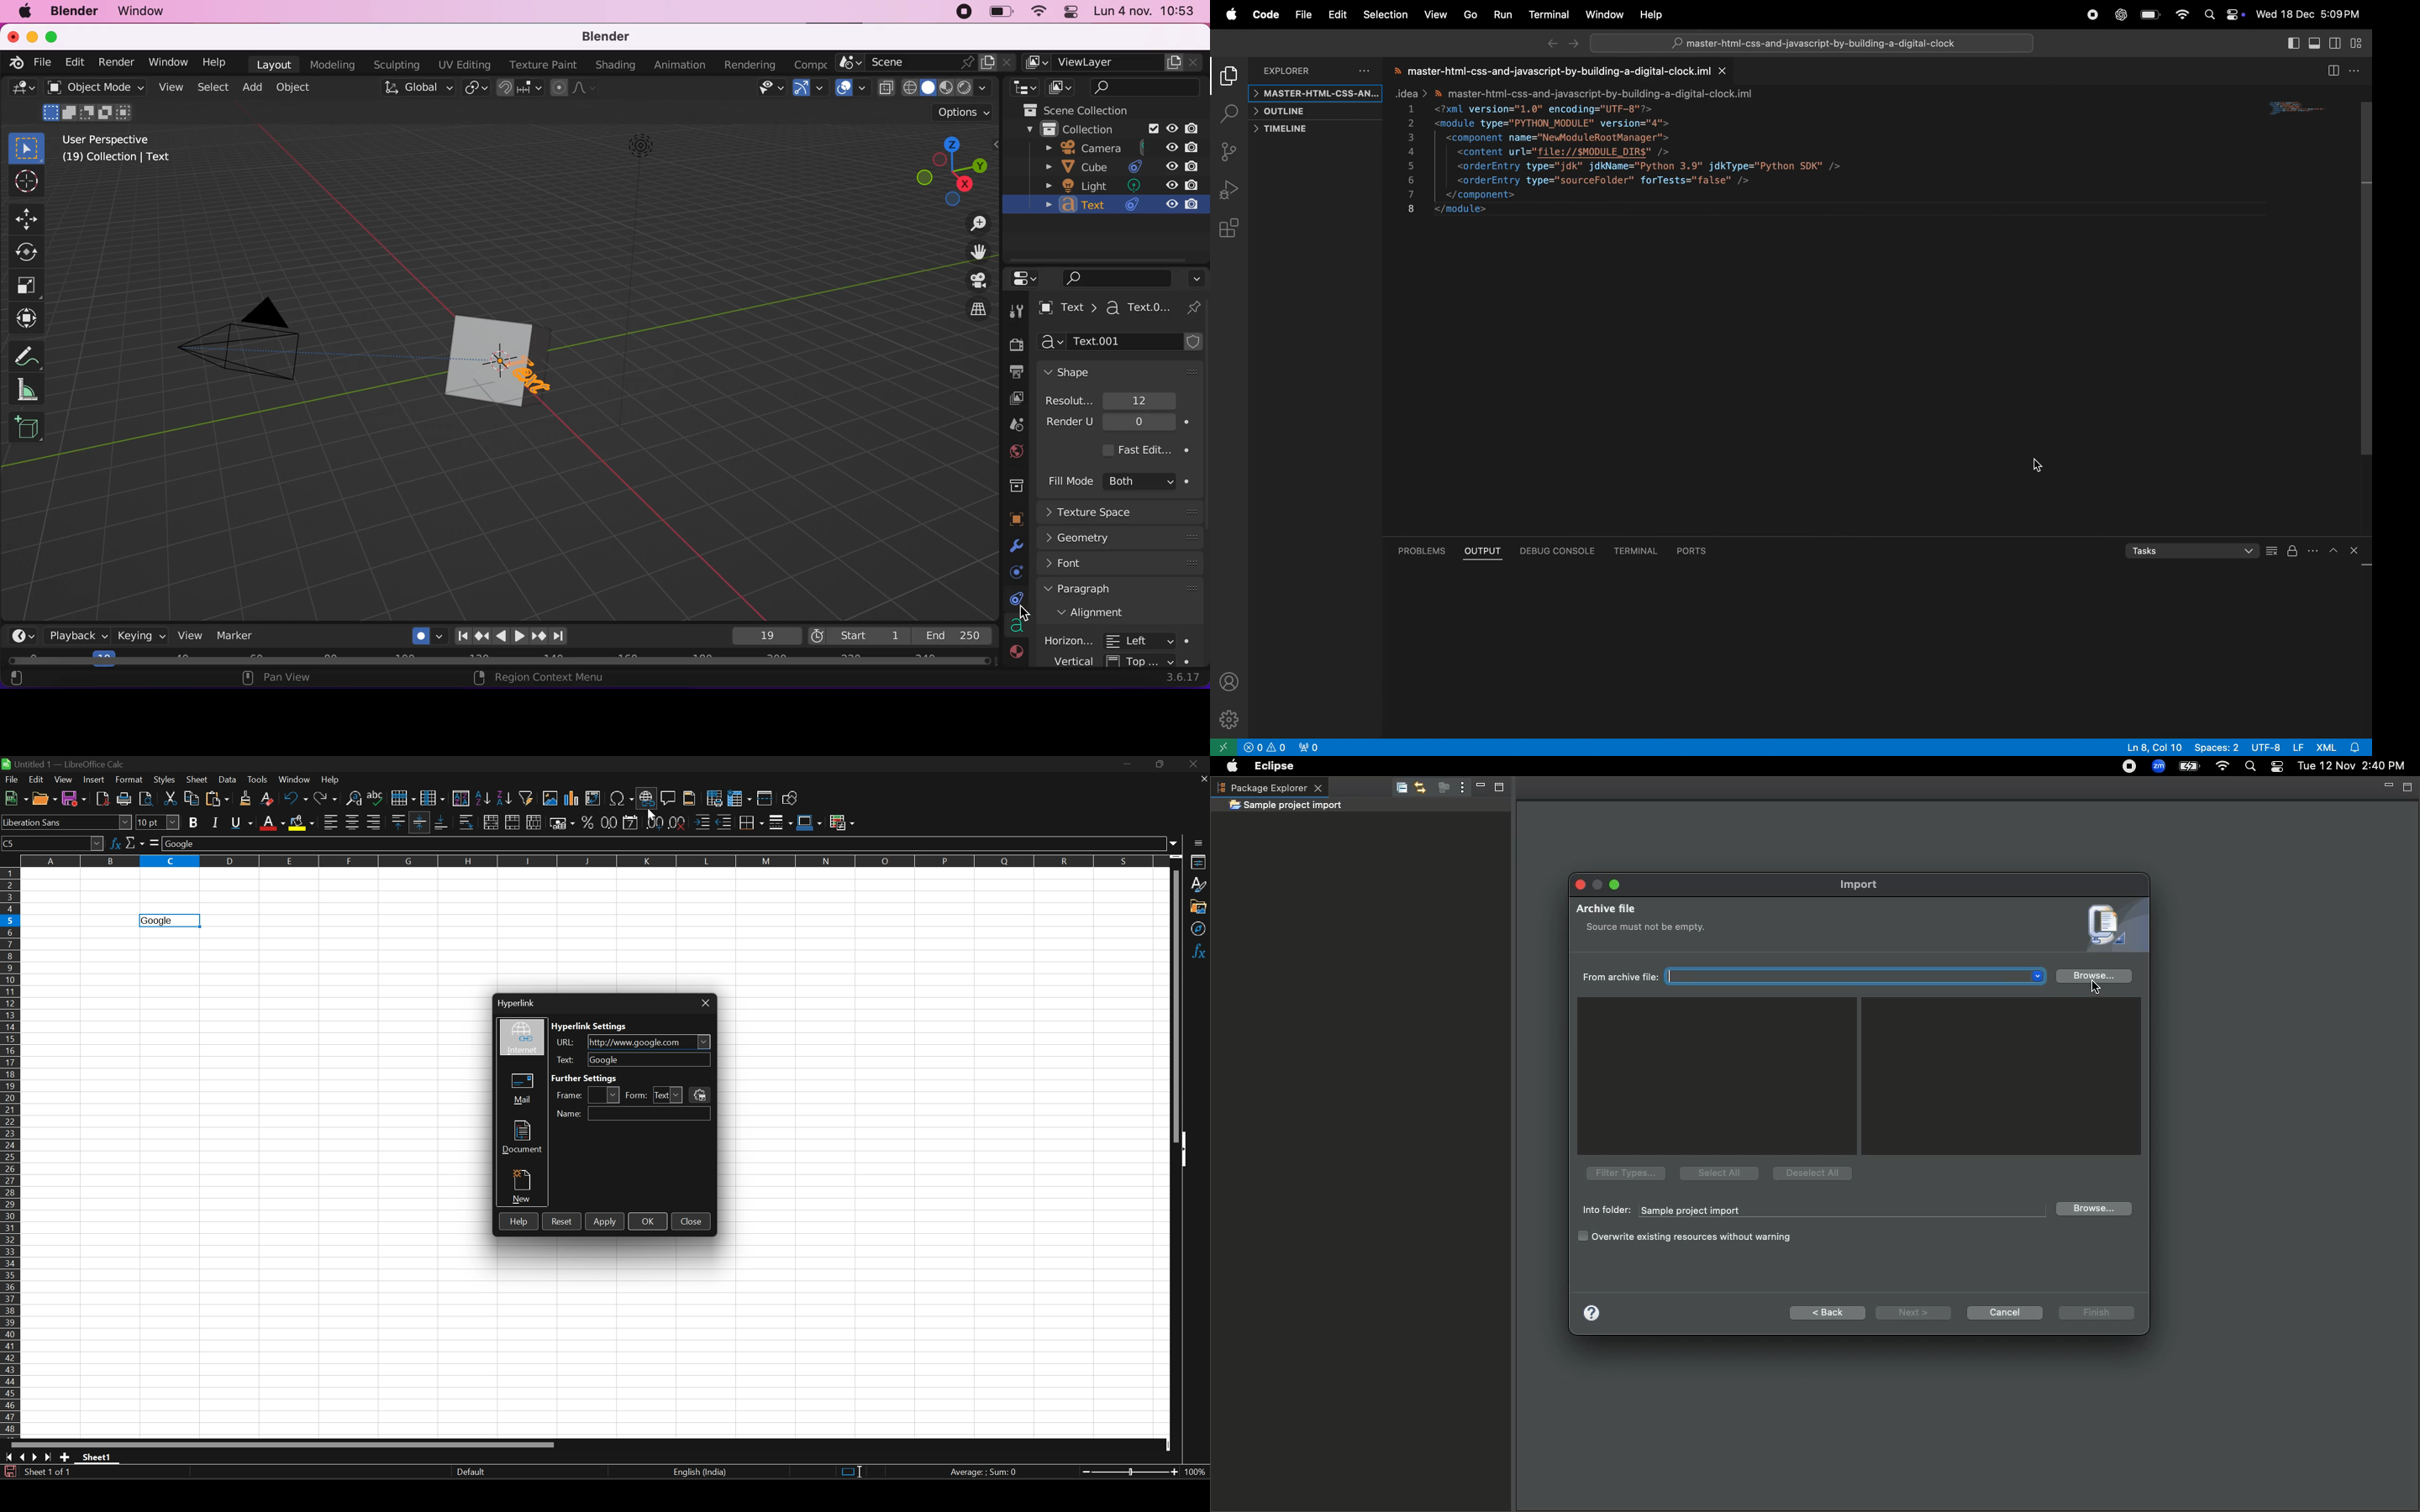  Describe the element at coordinates (584, 1078) in the screenshot. I see `Further settings` at that location.